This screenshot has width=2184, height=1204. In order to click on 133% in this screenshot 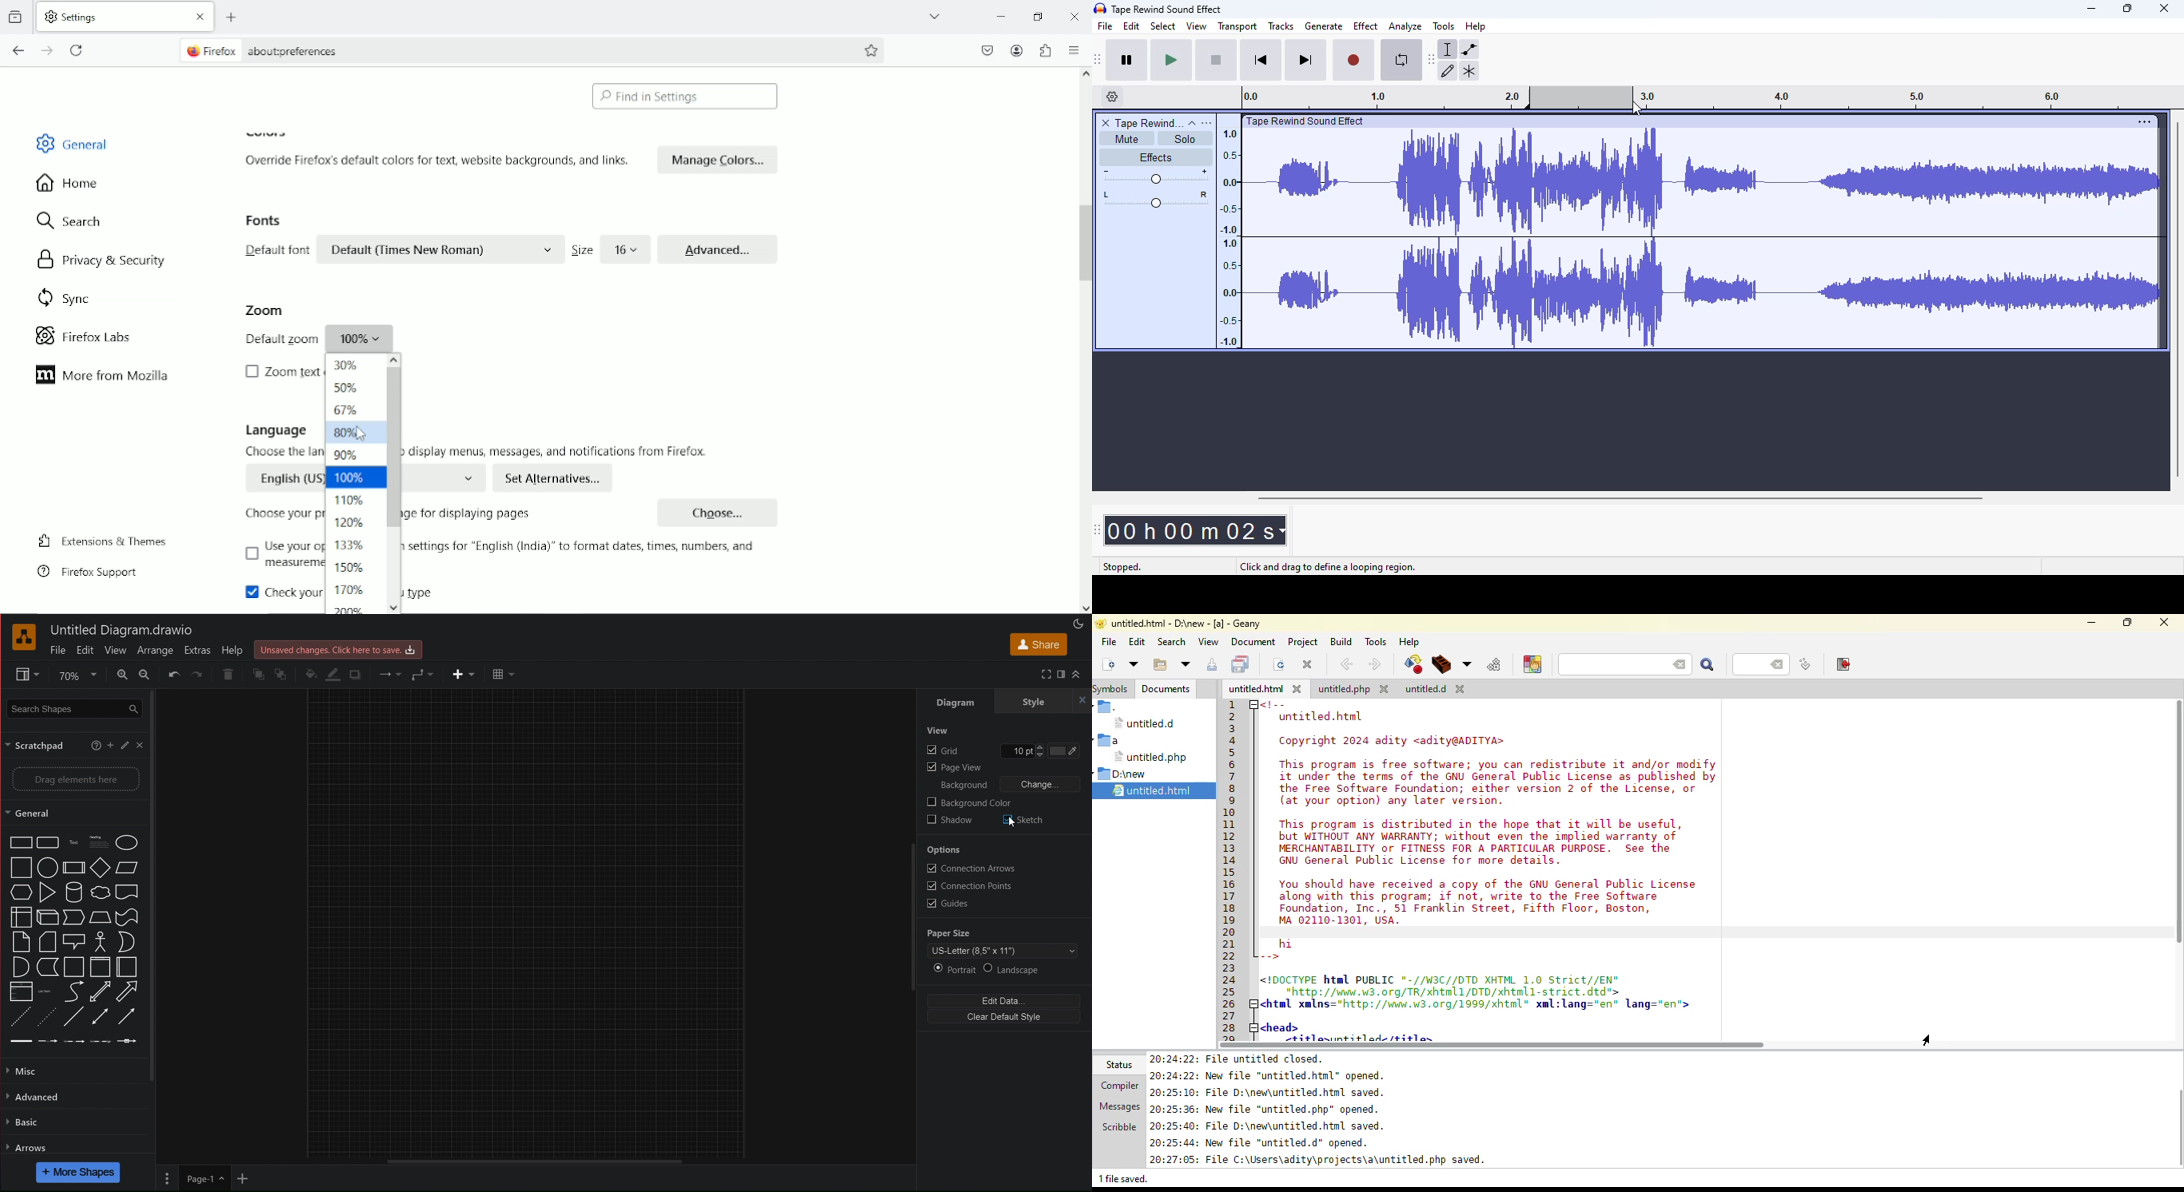, I will do `click(350, 545)`.